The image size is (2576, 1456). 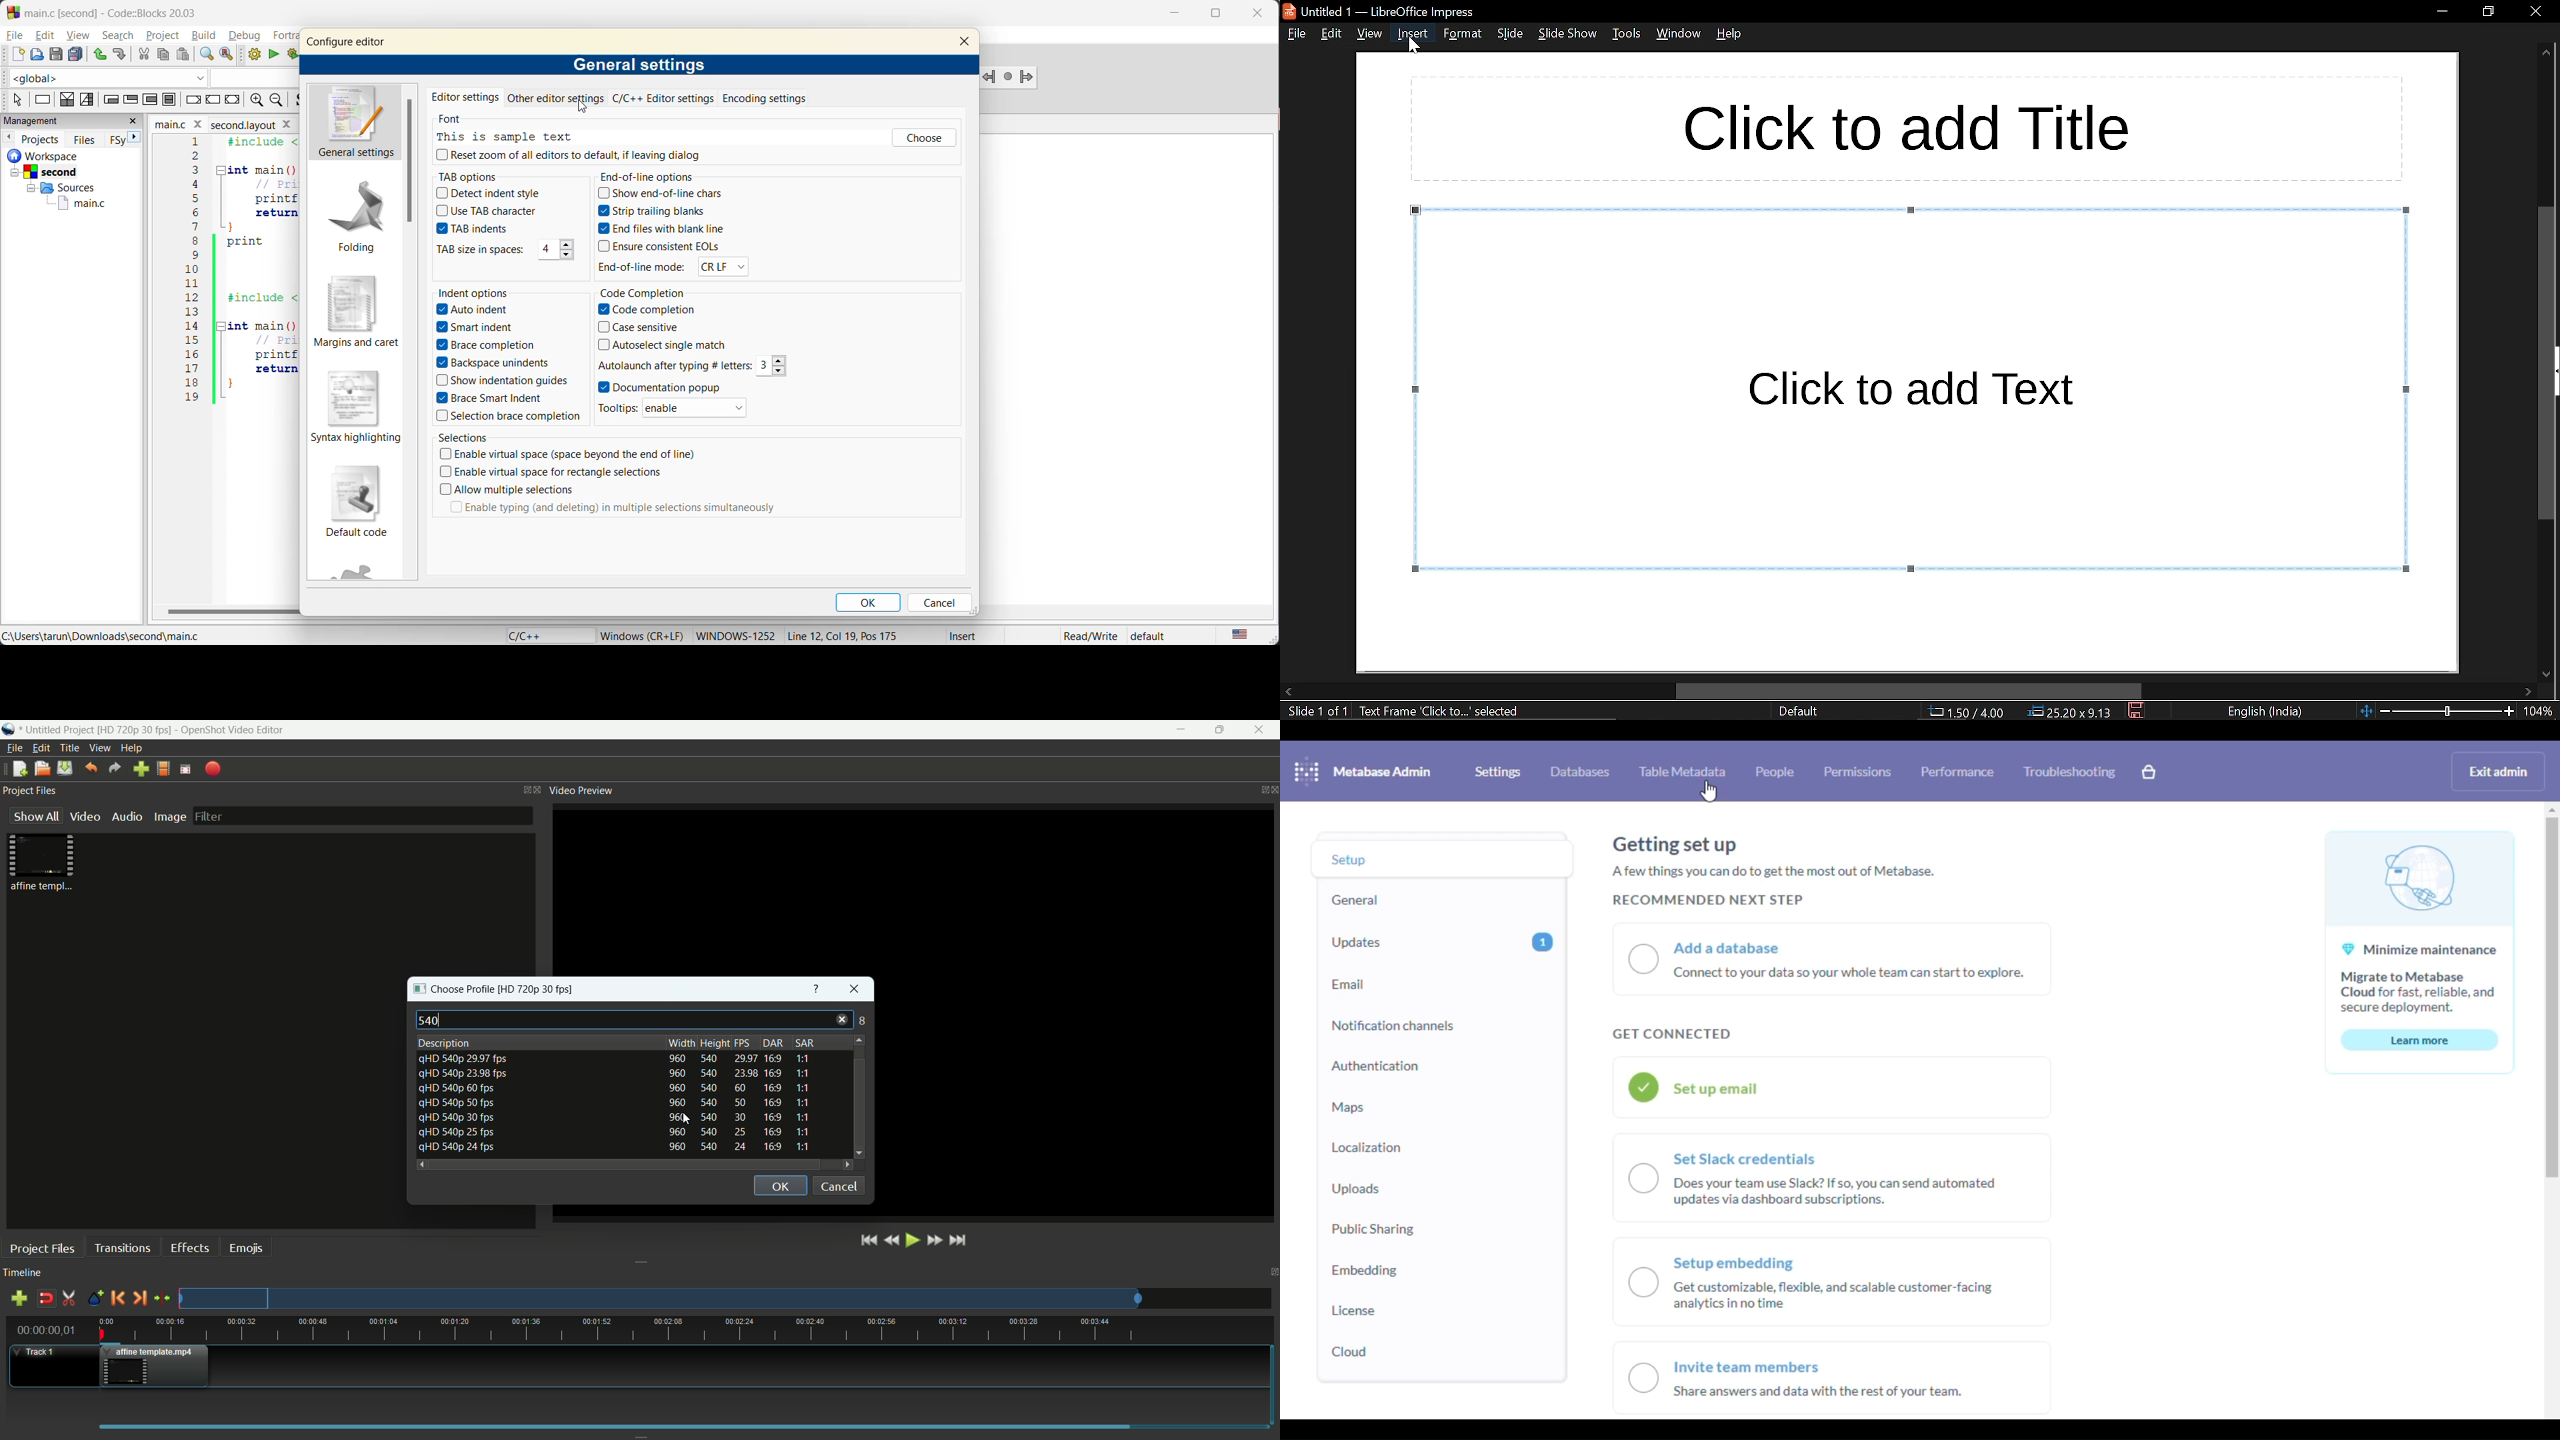 What do you see at coordinates (75, 54) in the screenshot?
I see `save everything` at bounding box center [75, 54].